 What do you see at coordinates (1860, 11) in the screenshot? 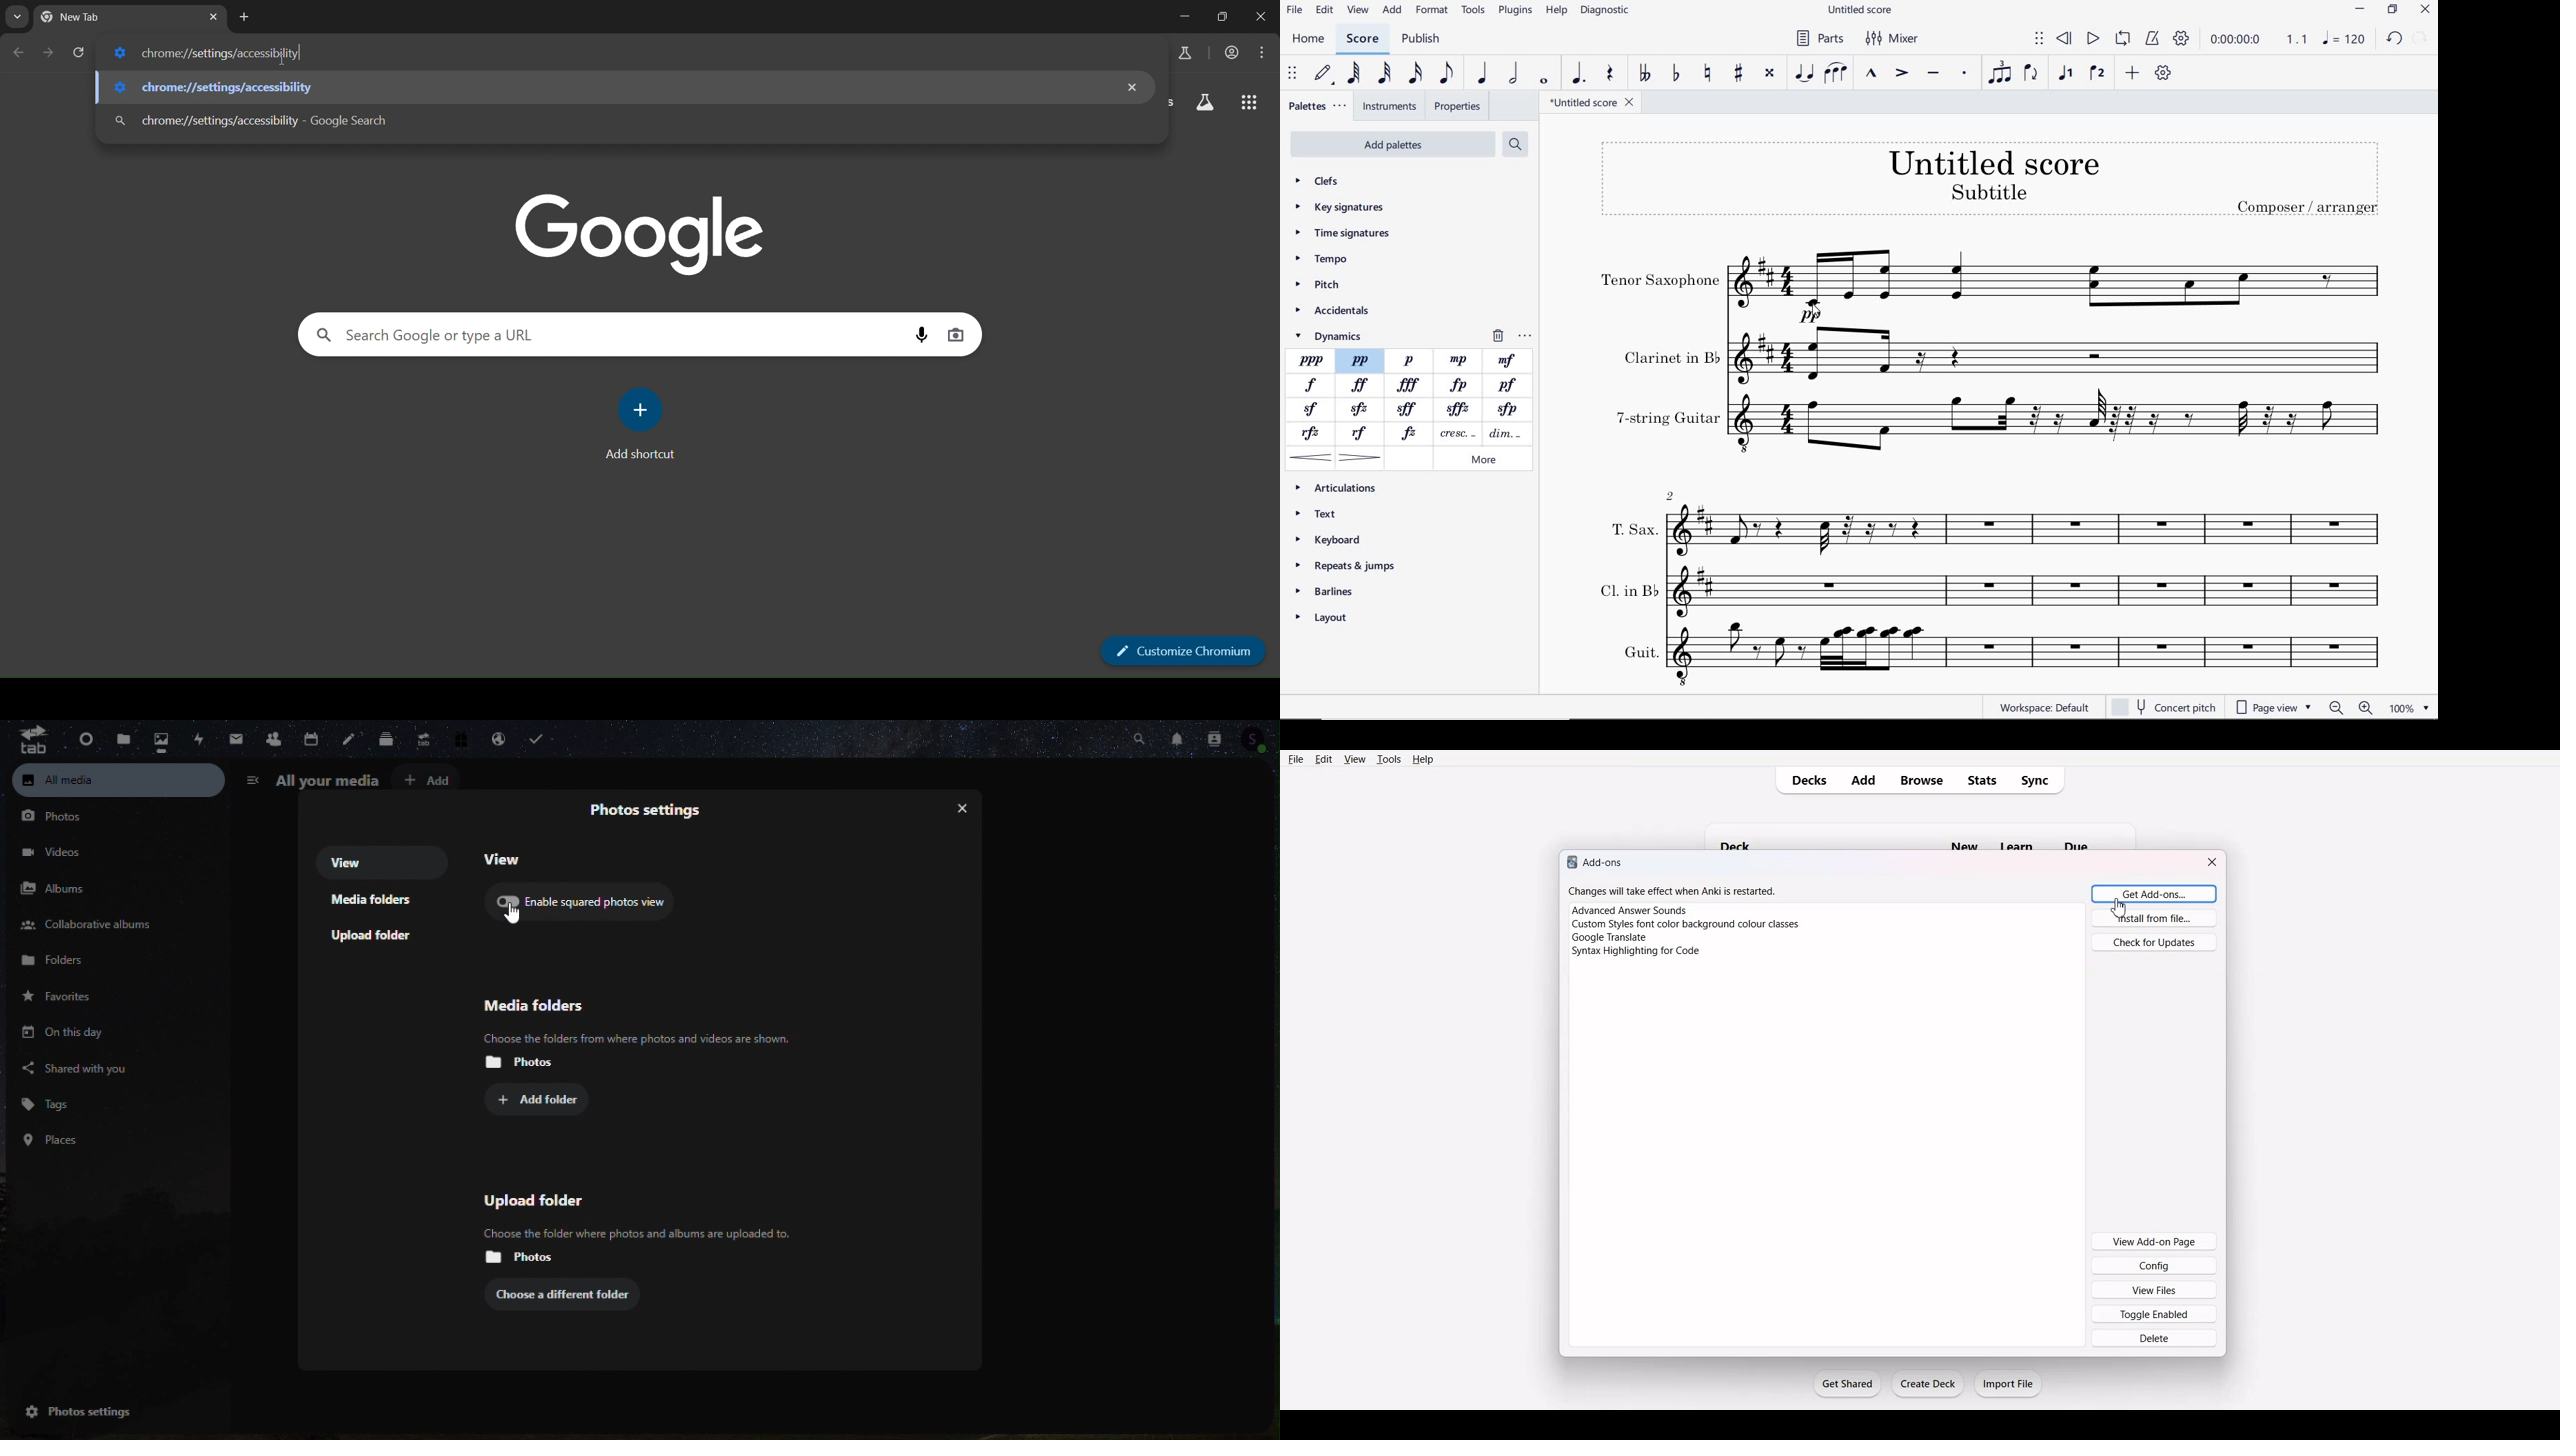
I see `FILE NAME` at bounding box center [1860, 11].